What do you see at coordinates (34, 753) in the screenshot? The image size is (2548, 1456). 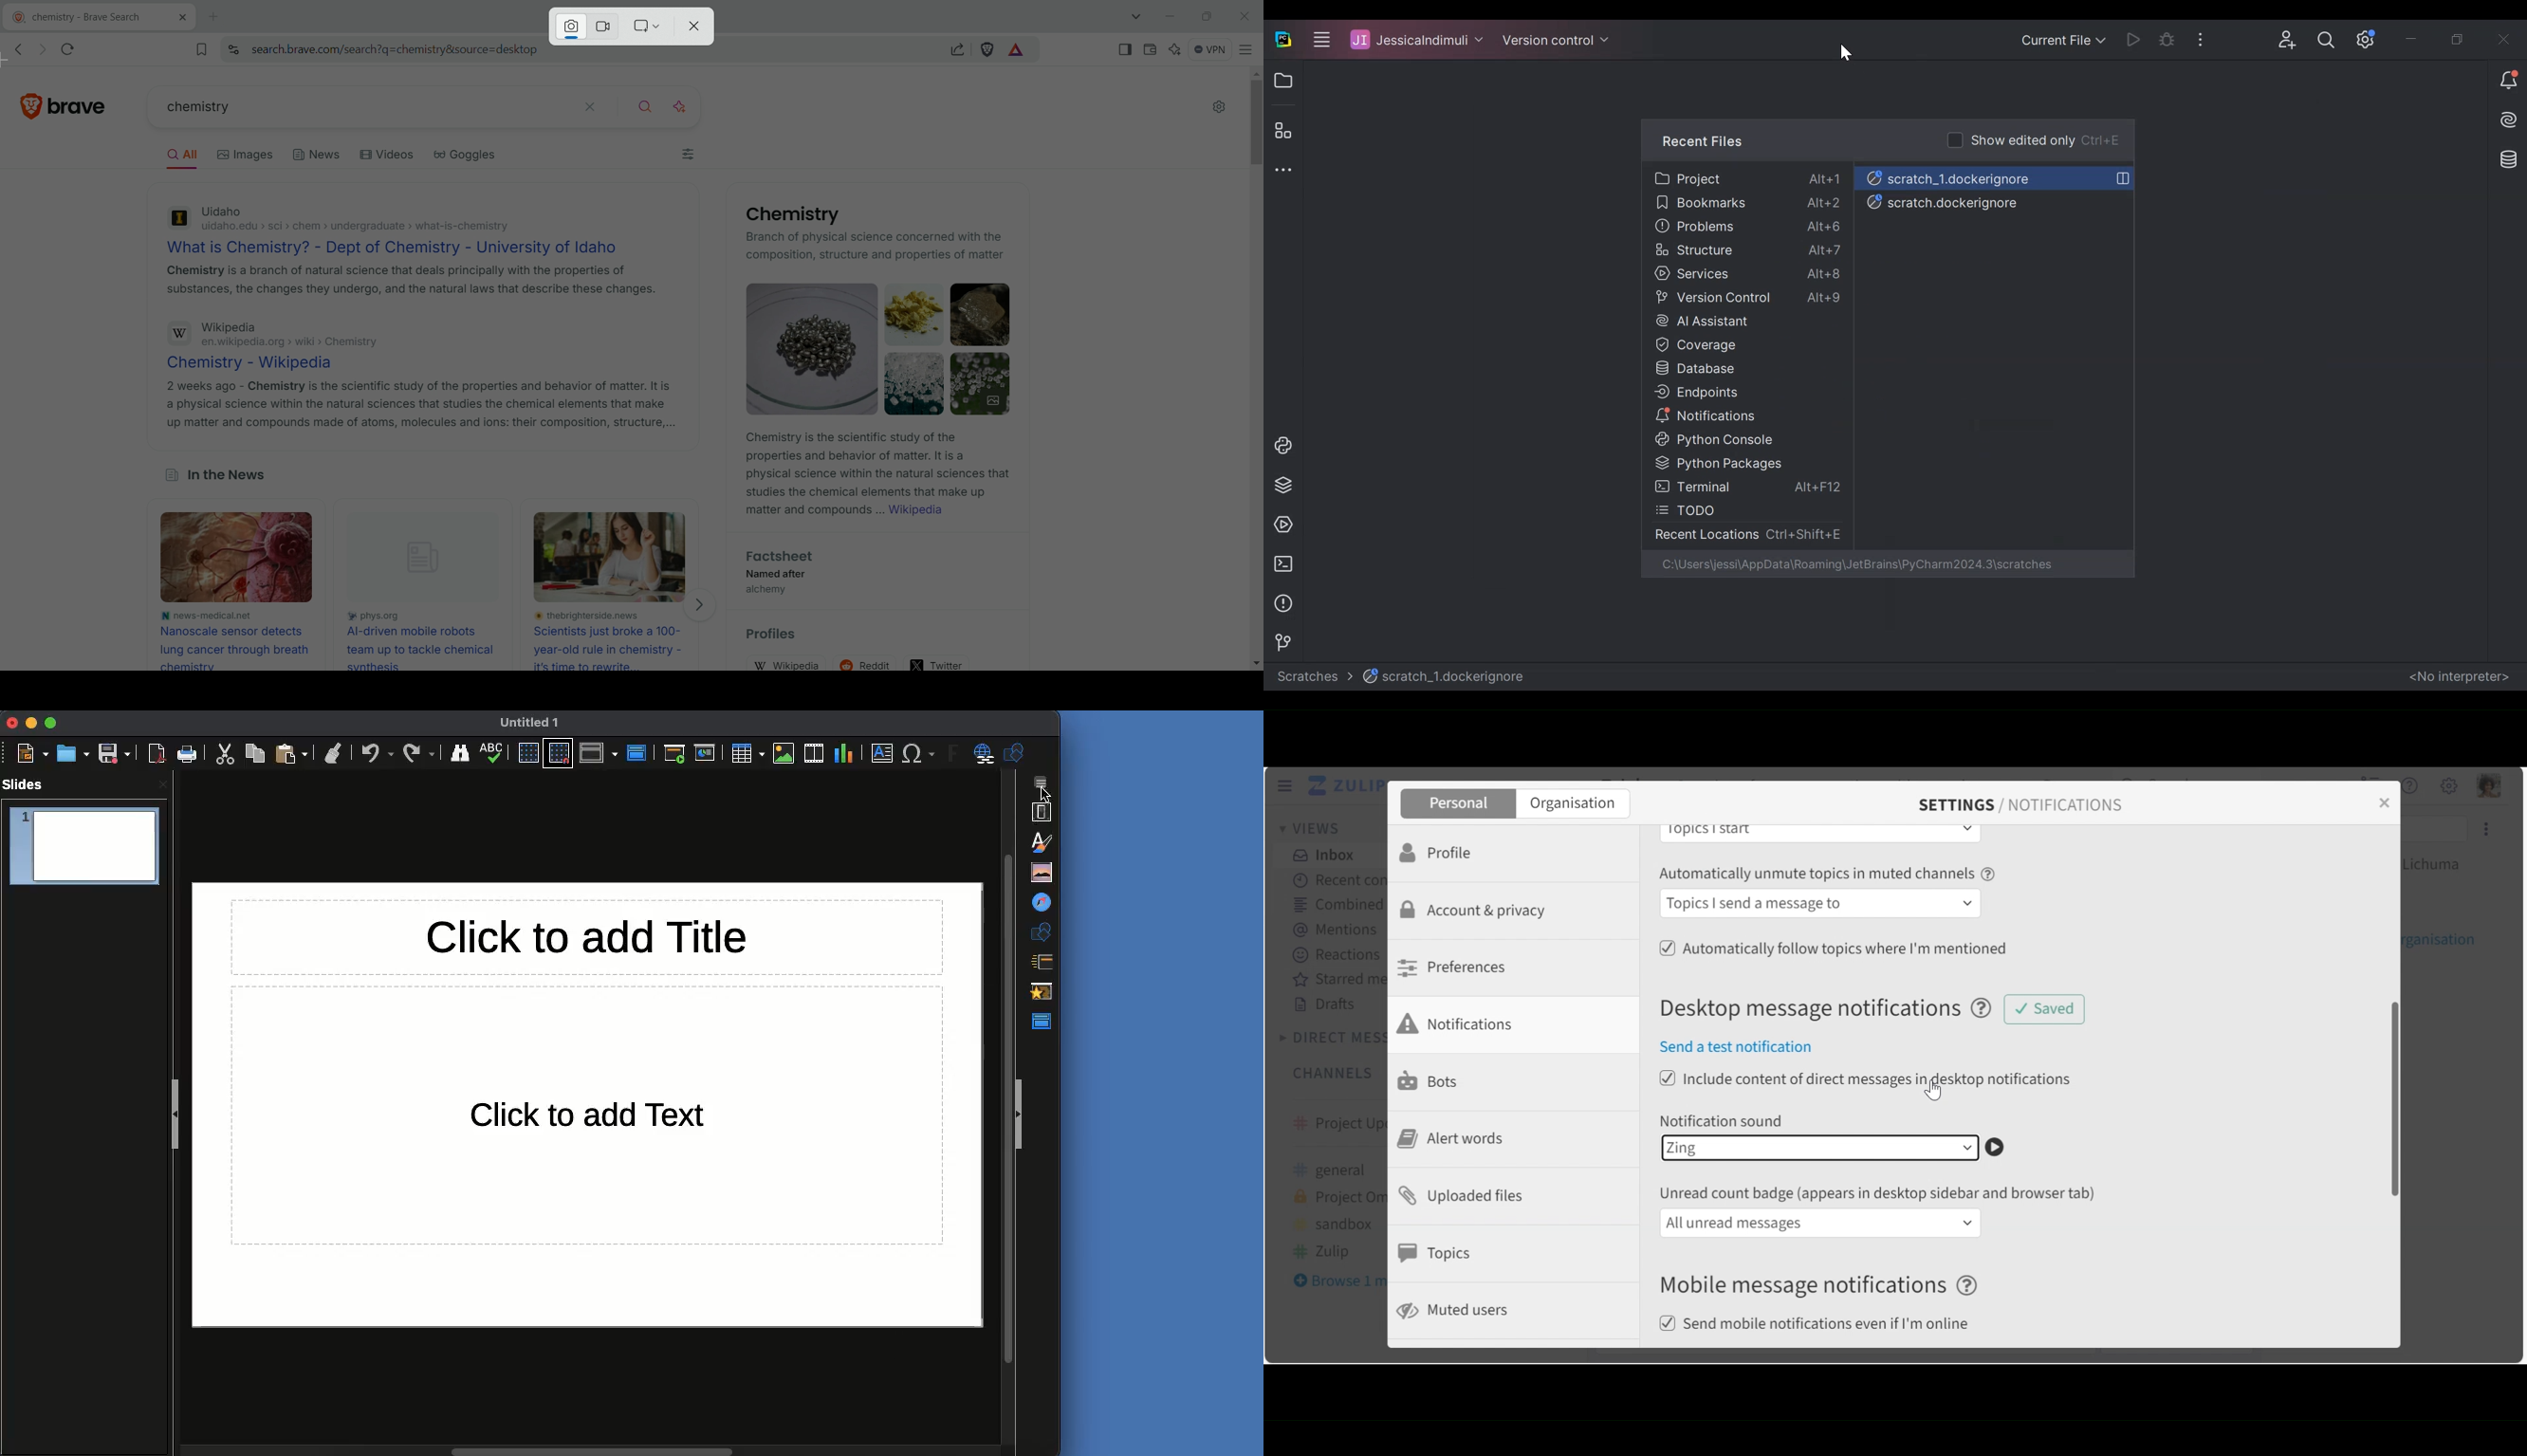 I see `New` at bounding box center [34, 753].